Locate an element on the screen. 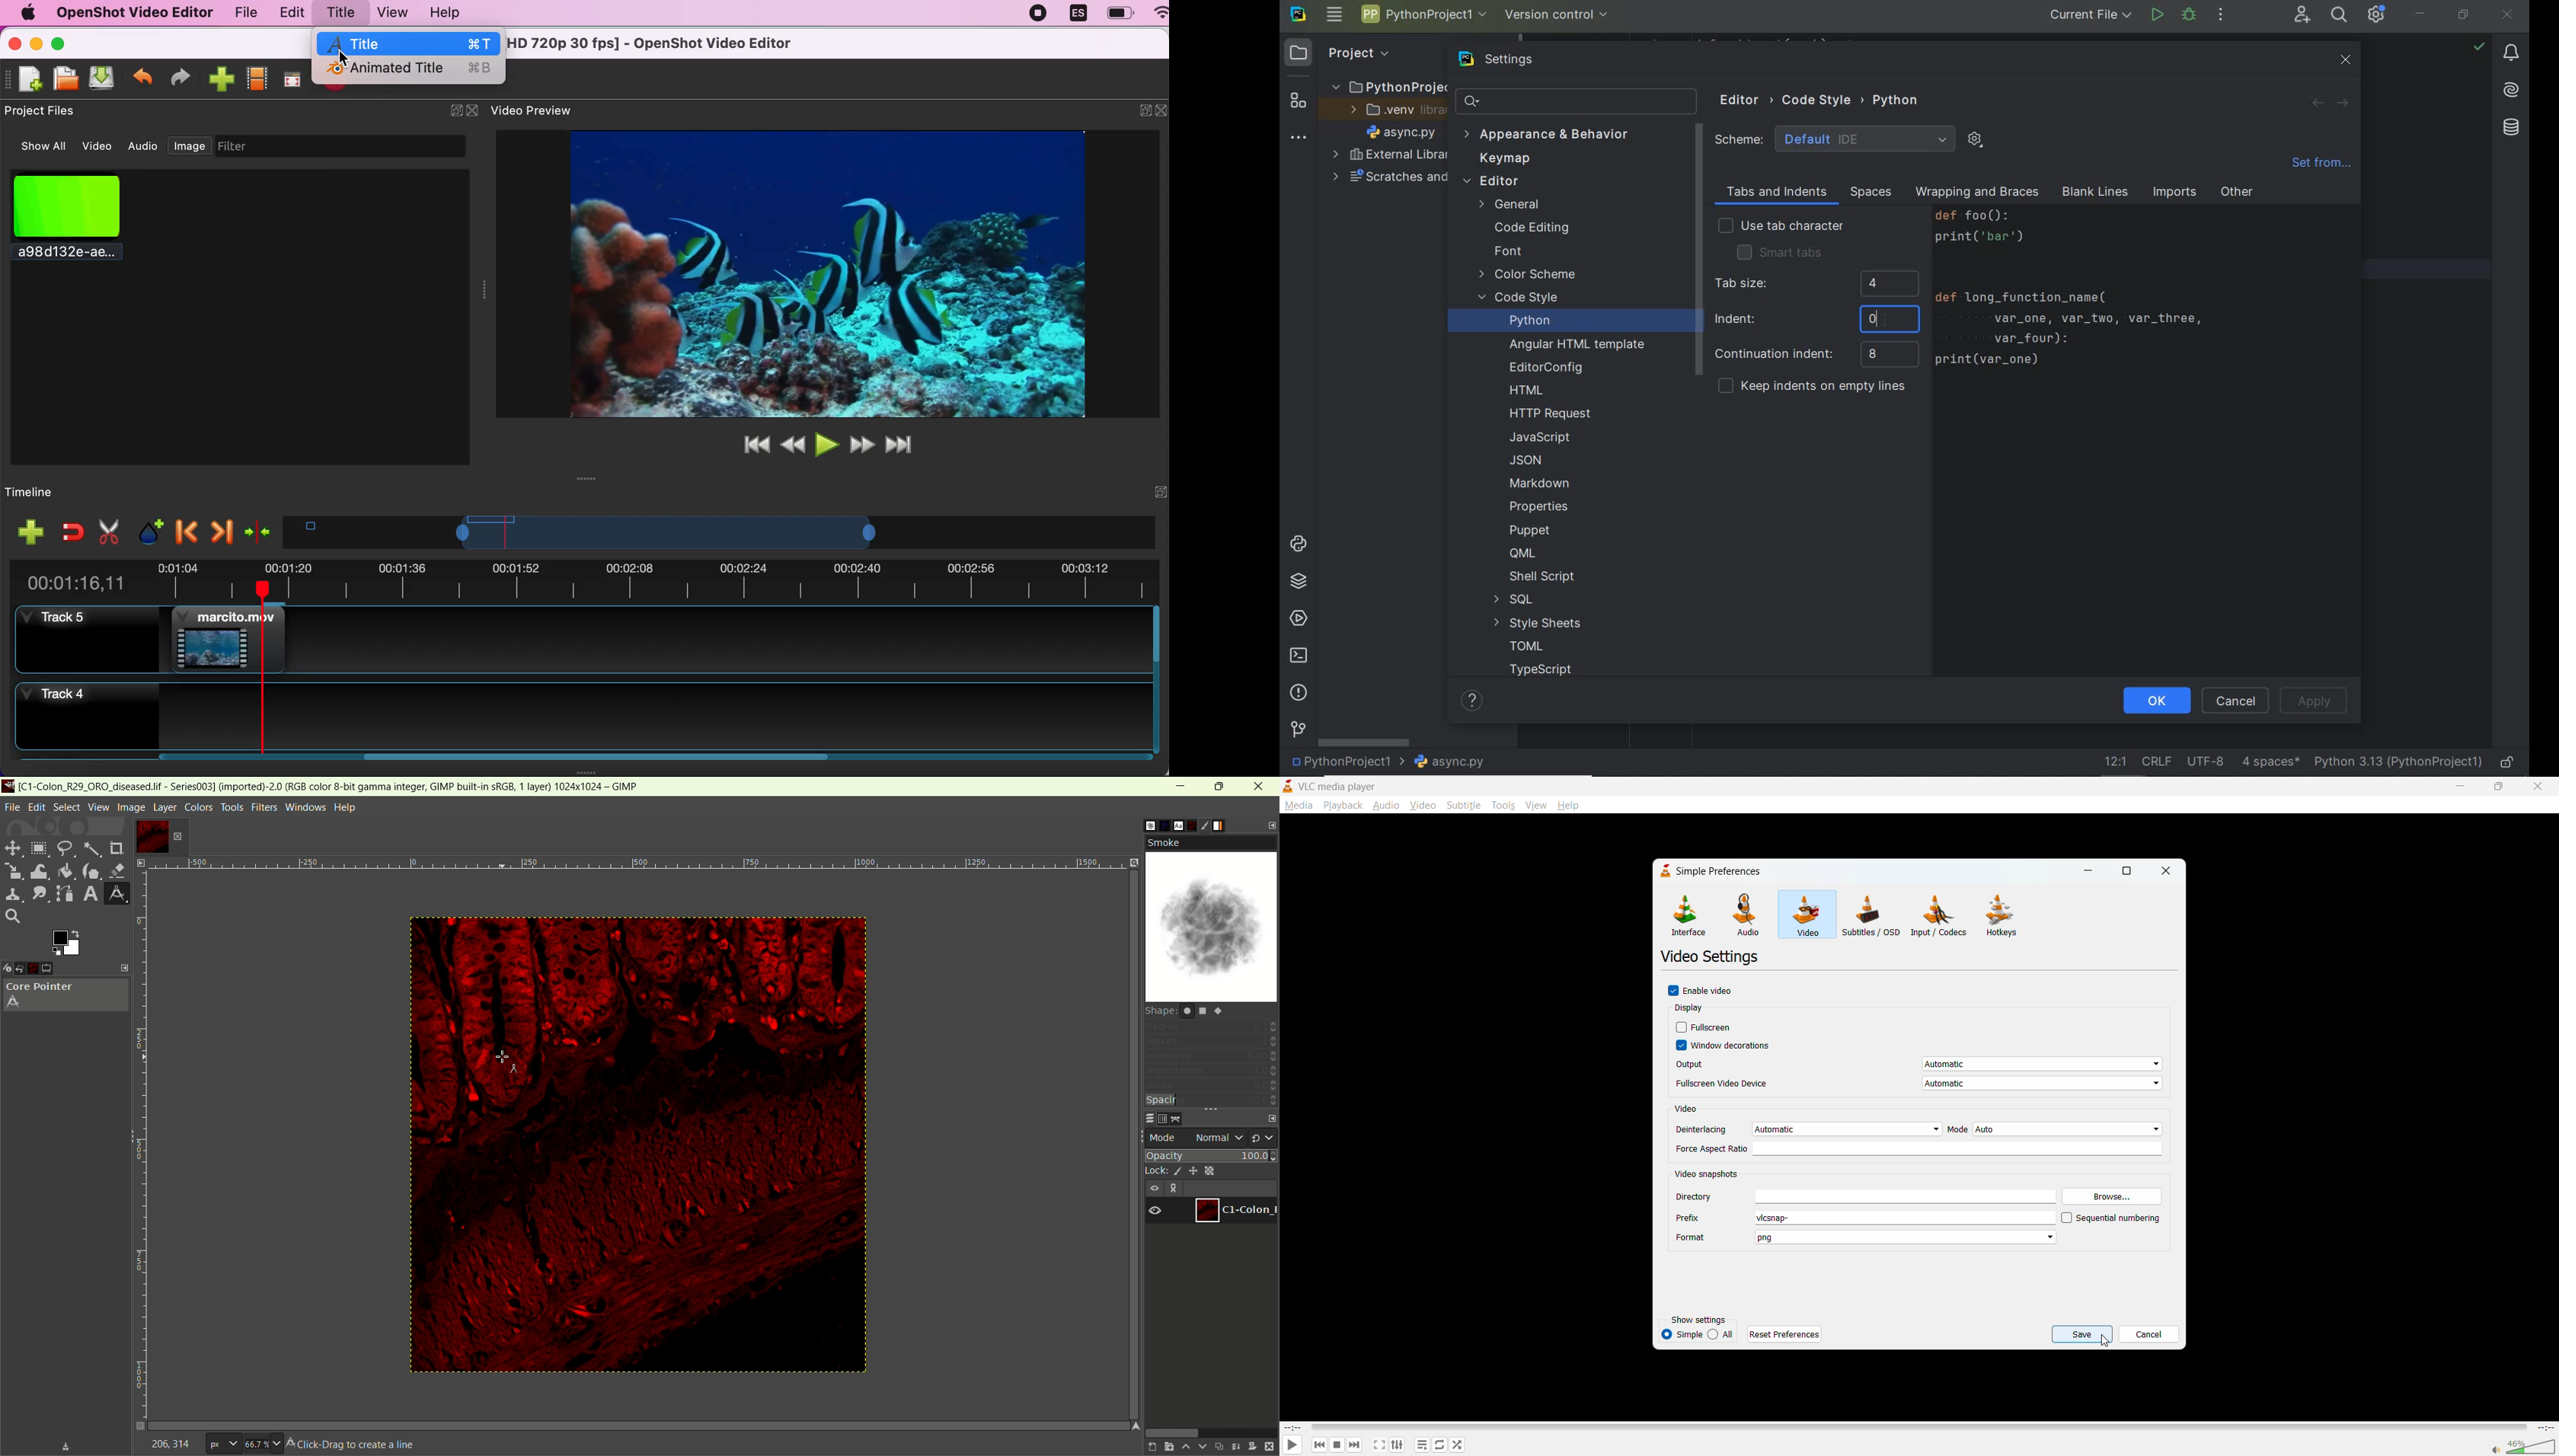 The height and width of the screenshot is (1456, 2576). show all is located at coordinates (38, 147).